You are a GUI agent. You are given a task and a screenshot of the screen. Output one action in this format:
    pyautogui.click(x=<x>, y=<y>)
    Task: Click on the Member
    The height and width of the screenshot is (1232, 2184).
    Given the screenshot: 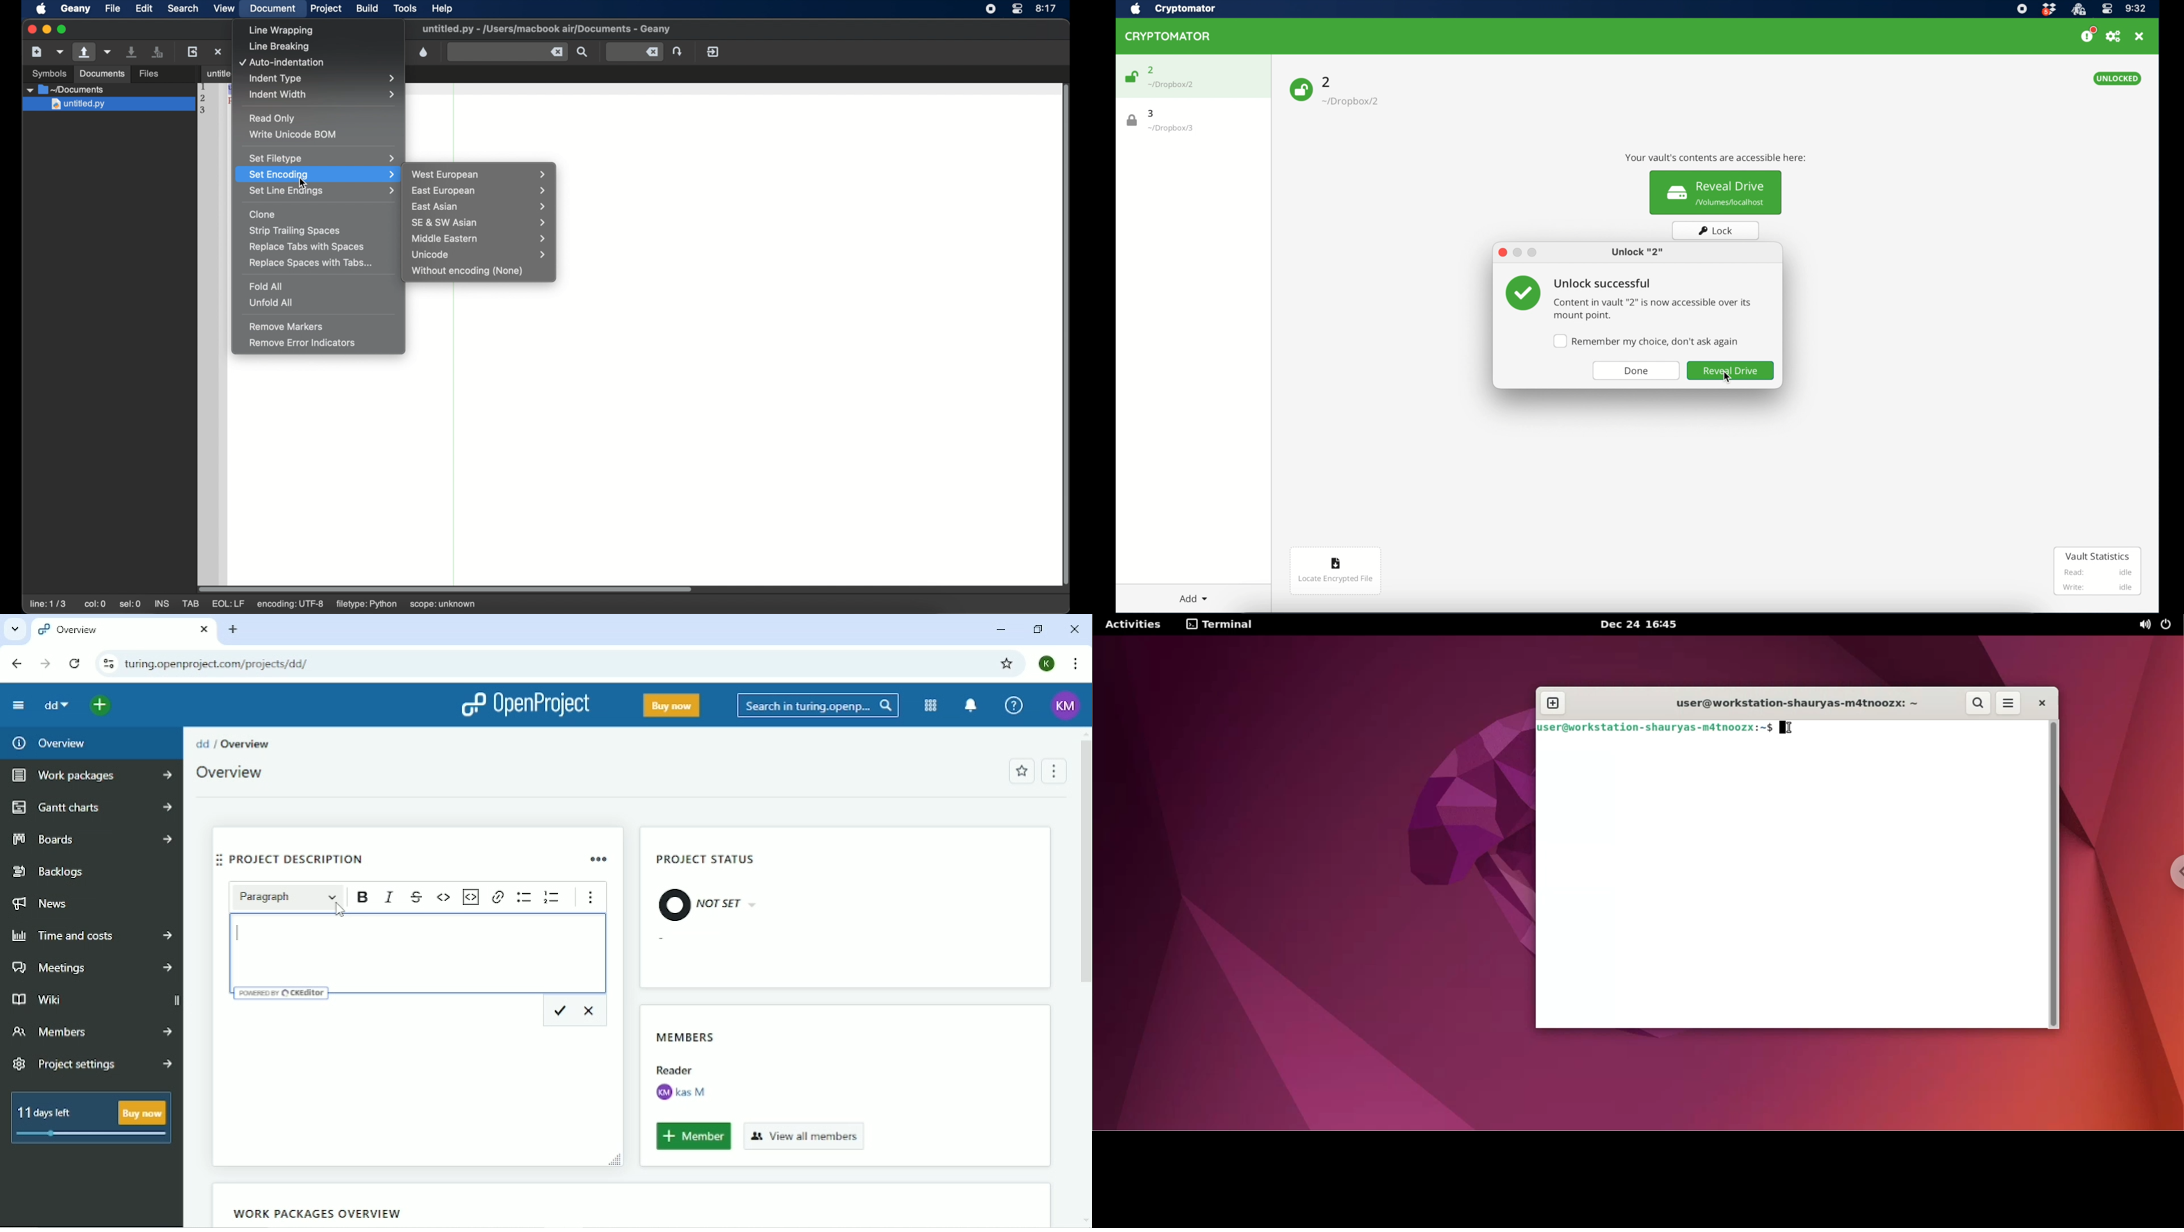 What is the action you would take?
    pyautogui.click(x=693, y=1137)
    